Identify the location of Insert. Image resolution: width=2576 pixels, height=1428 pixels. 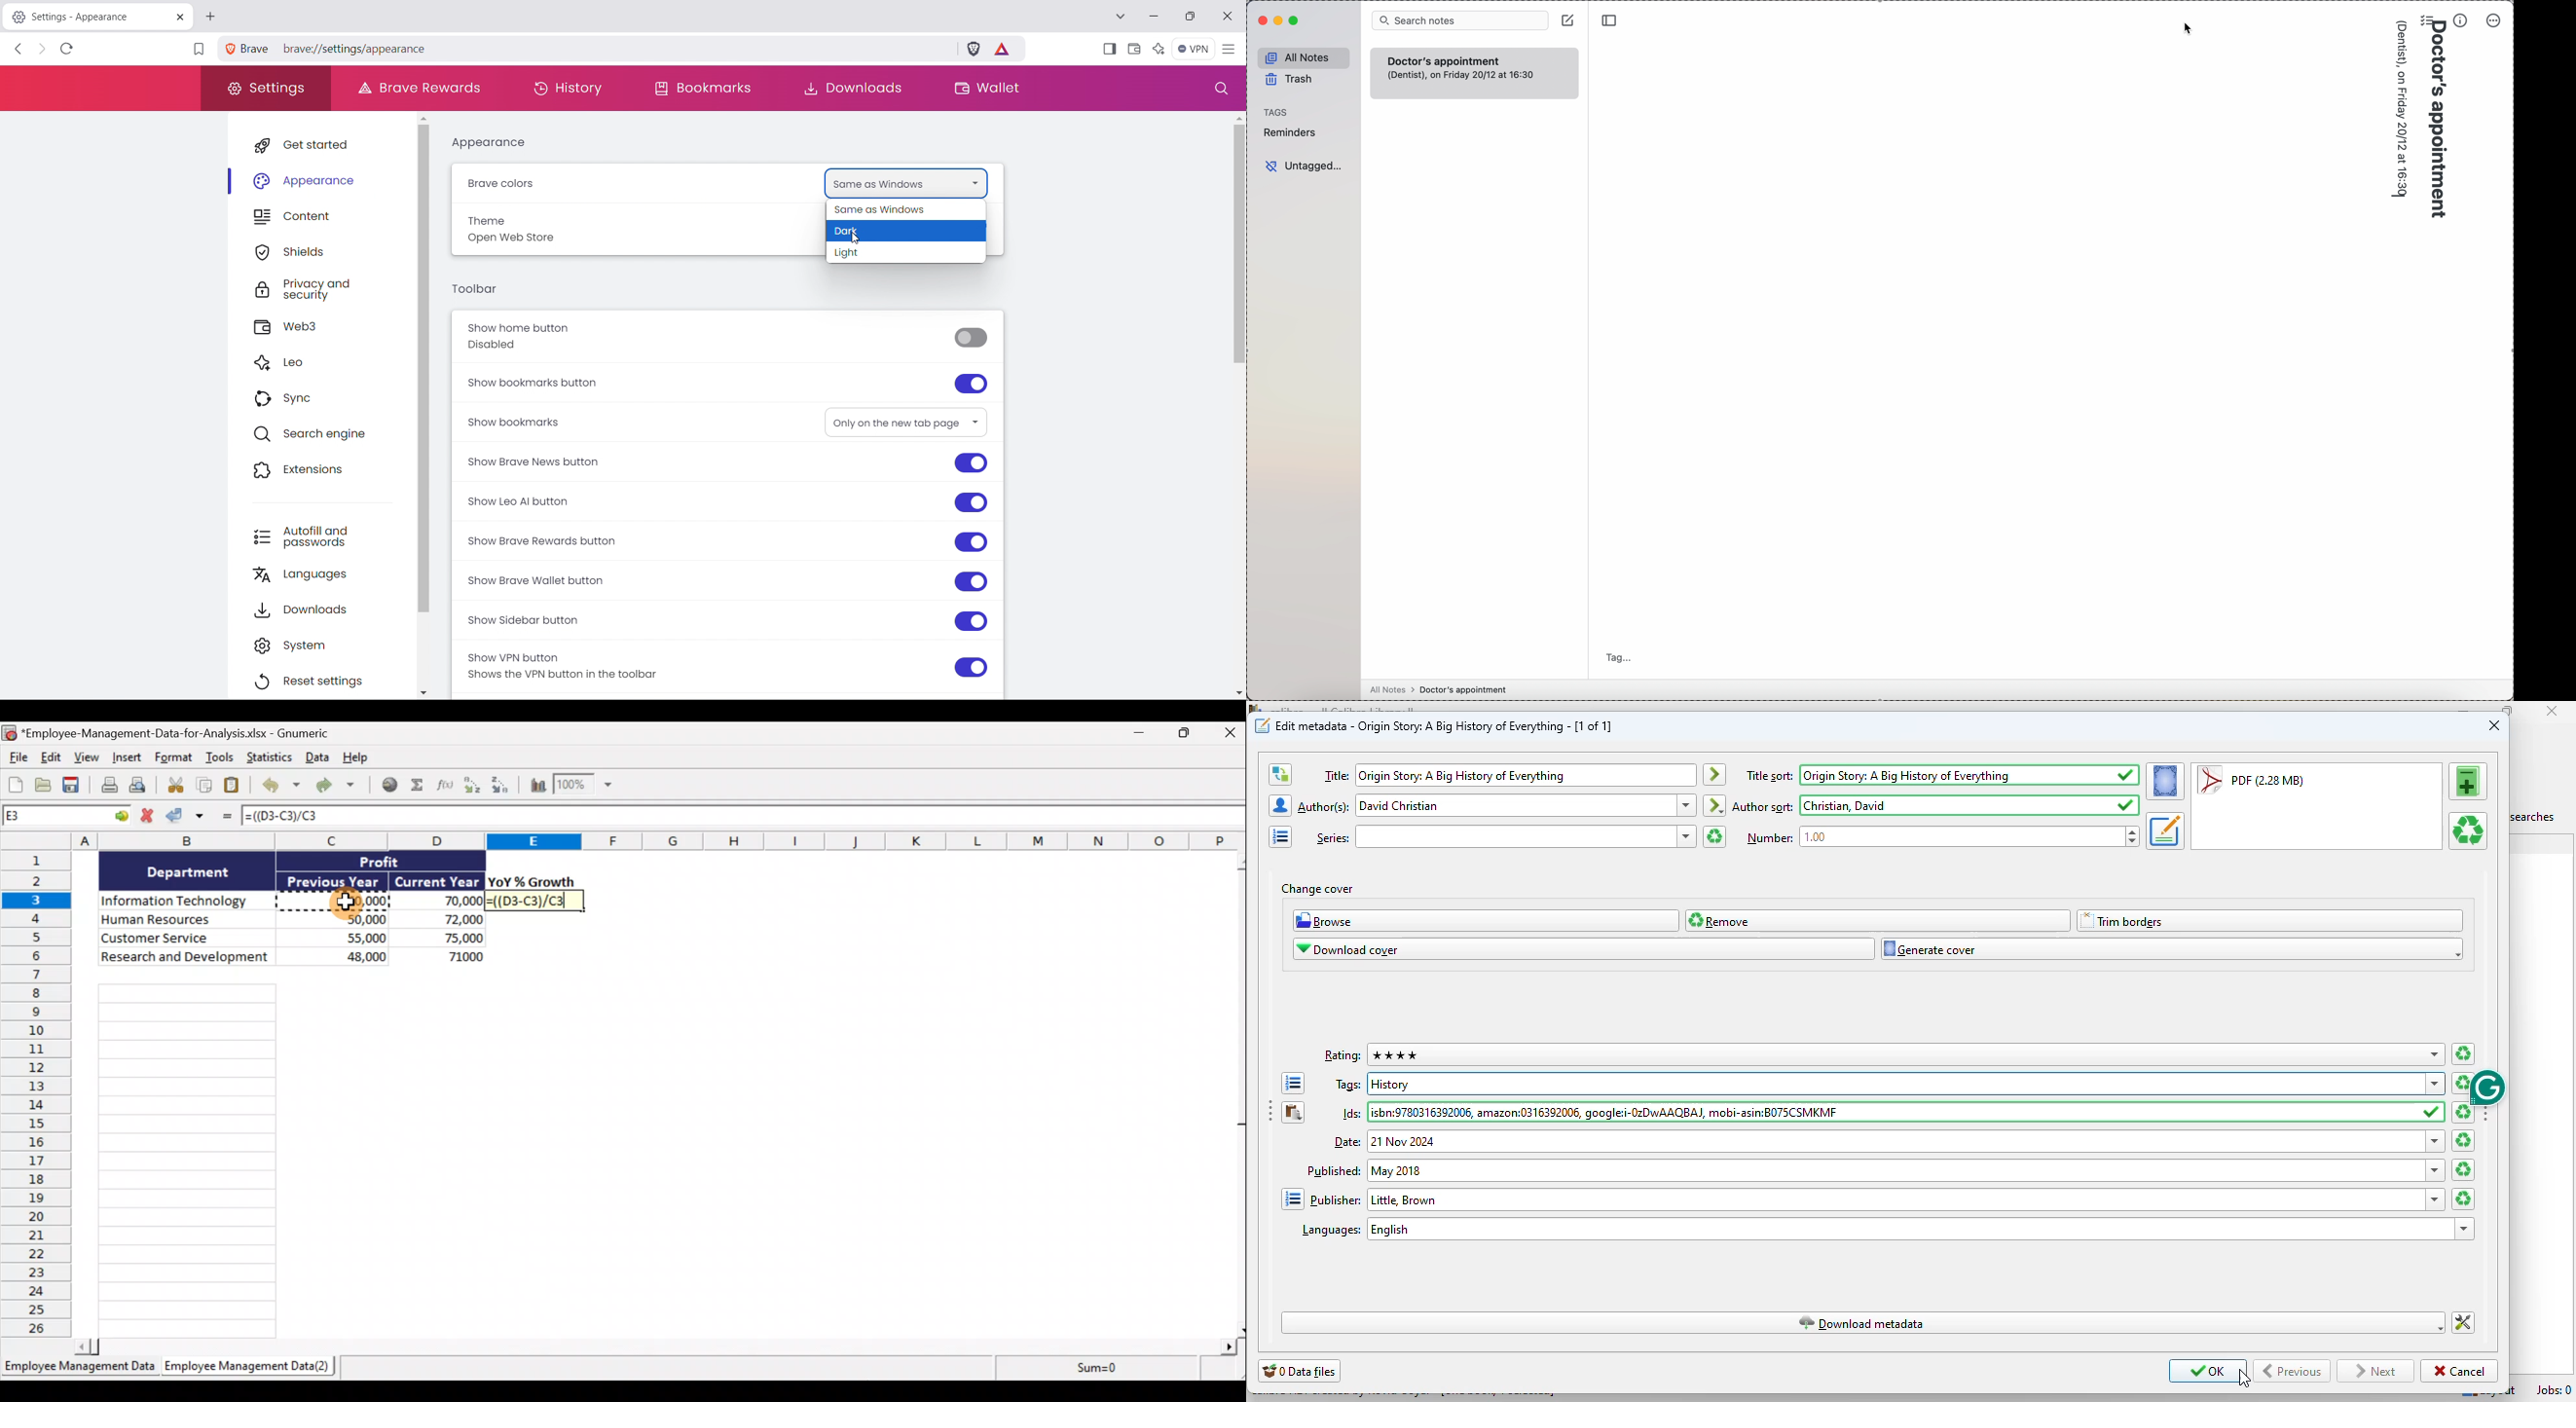
(125, 759).